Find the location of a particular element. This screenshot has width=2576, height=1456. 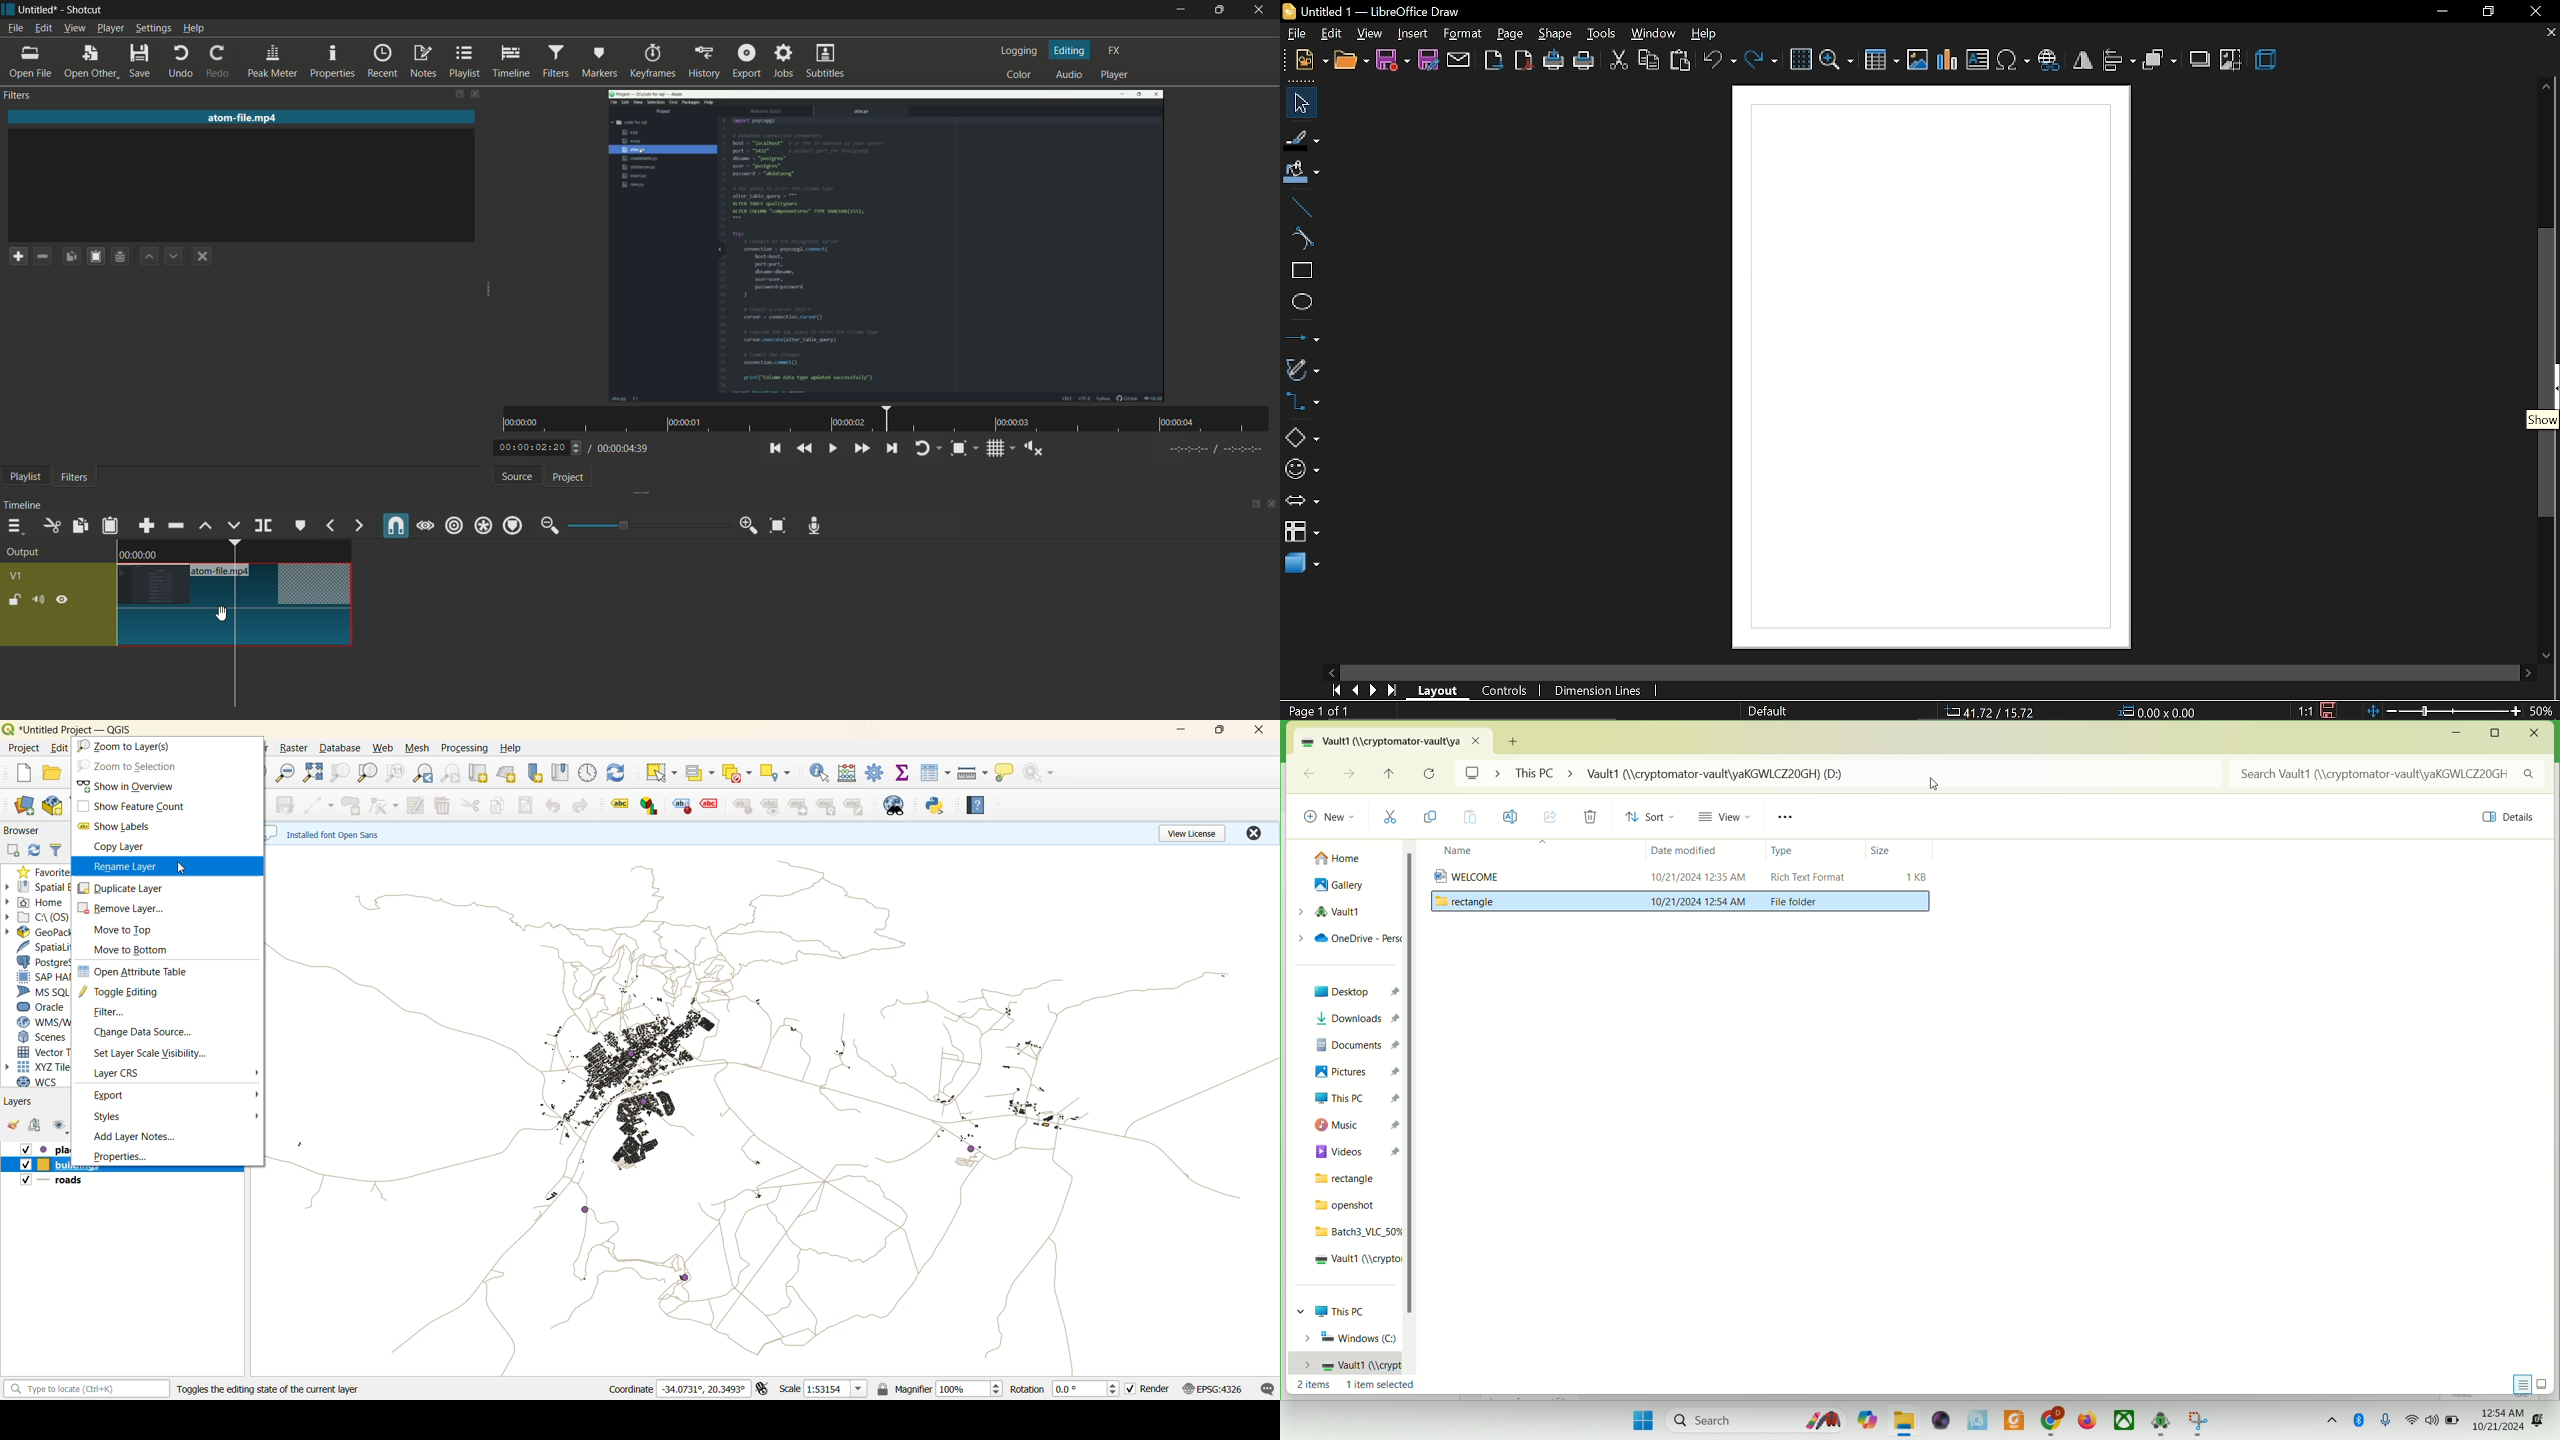

close filters is located at coordinates (477, 95).